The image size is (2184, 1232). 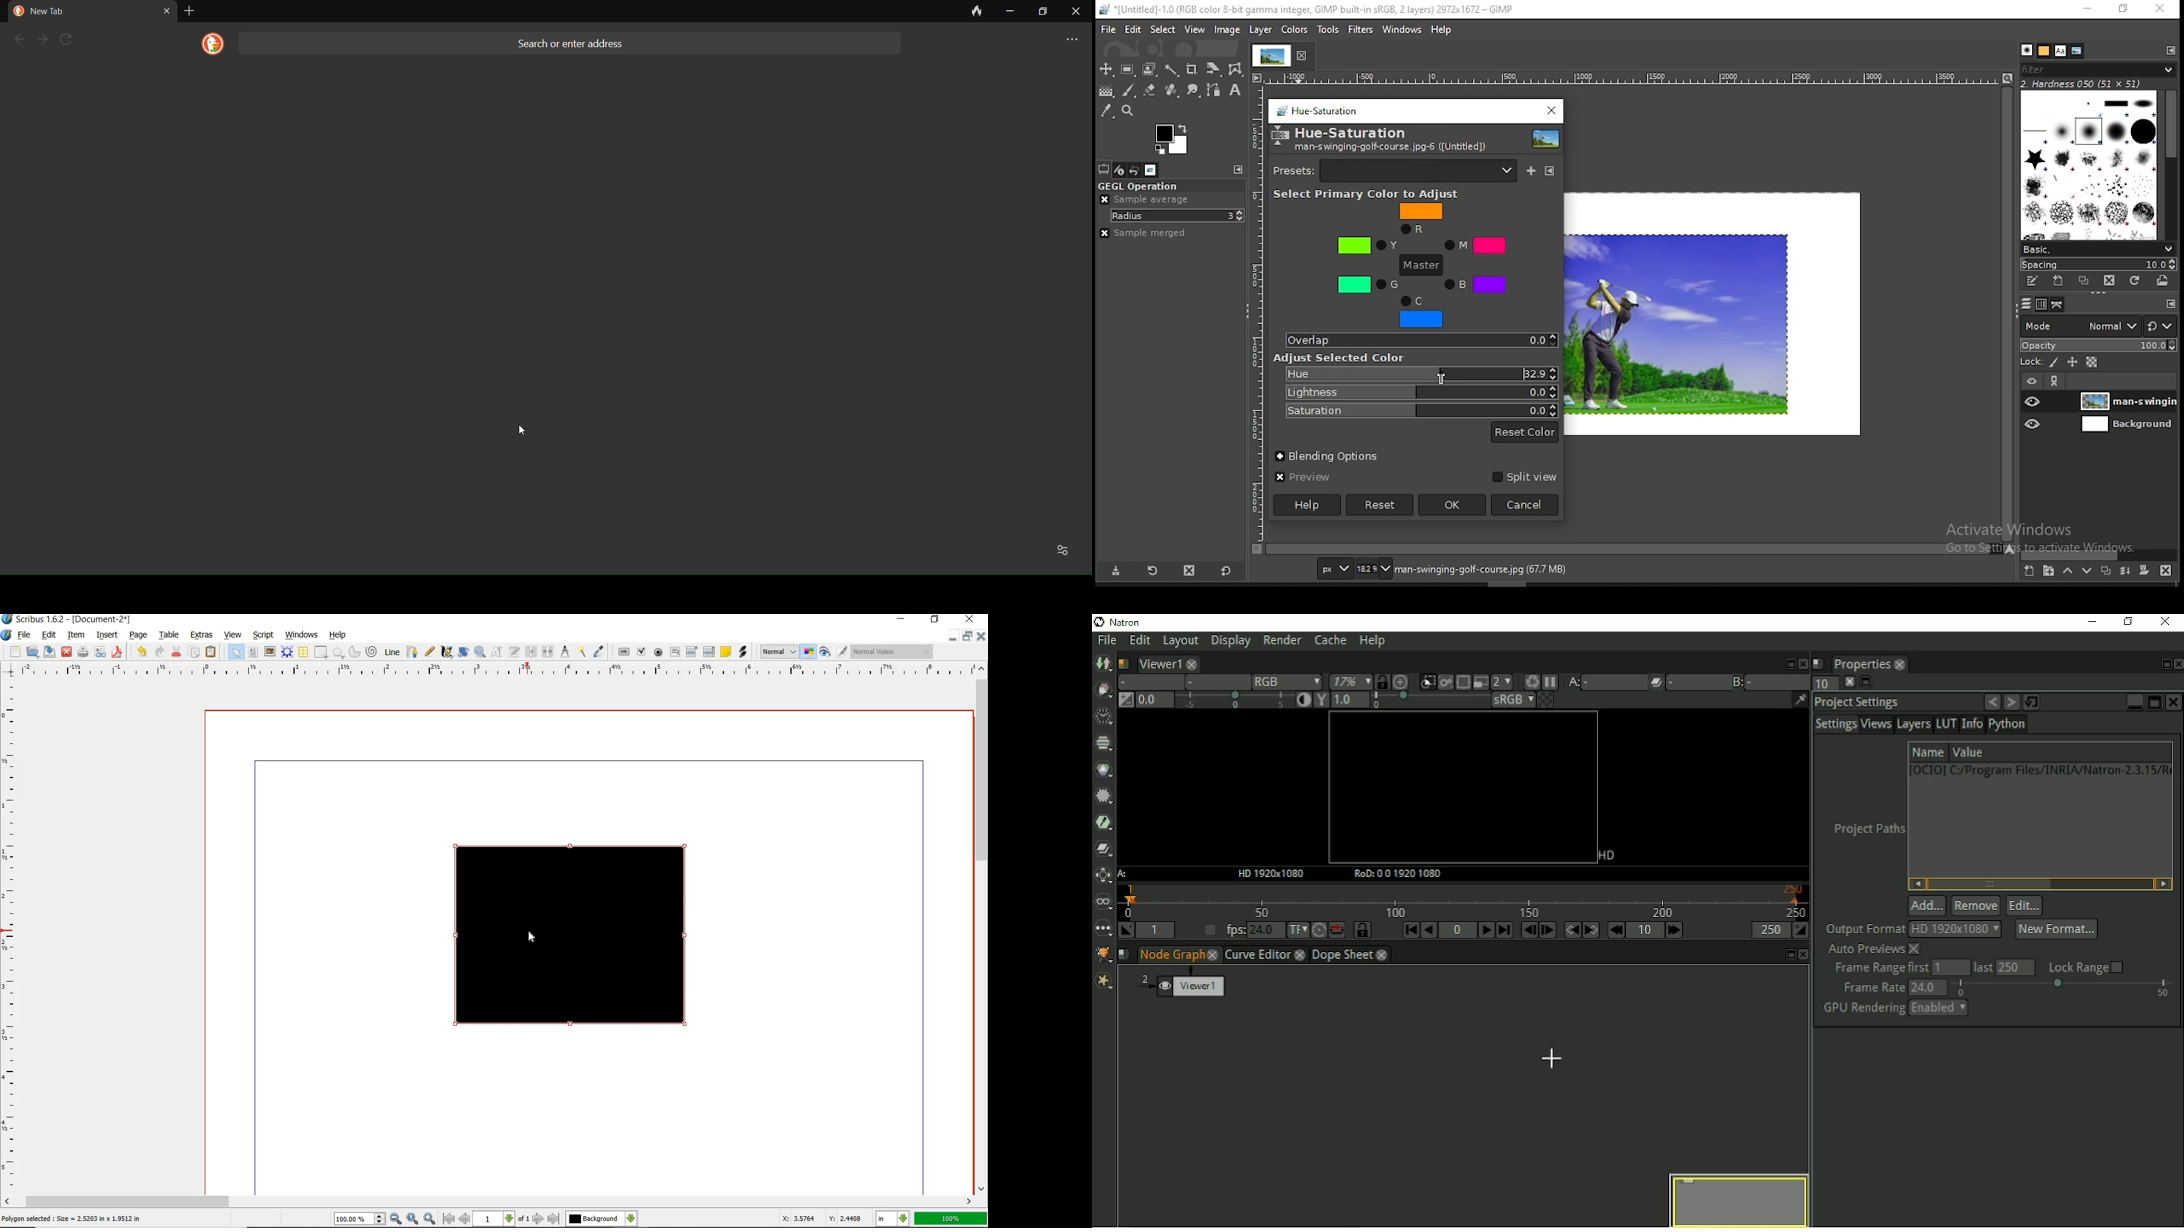 I want to click on document history, so click(x=2076, y=50).